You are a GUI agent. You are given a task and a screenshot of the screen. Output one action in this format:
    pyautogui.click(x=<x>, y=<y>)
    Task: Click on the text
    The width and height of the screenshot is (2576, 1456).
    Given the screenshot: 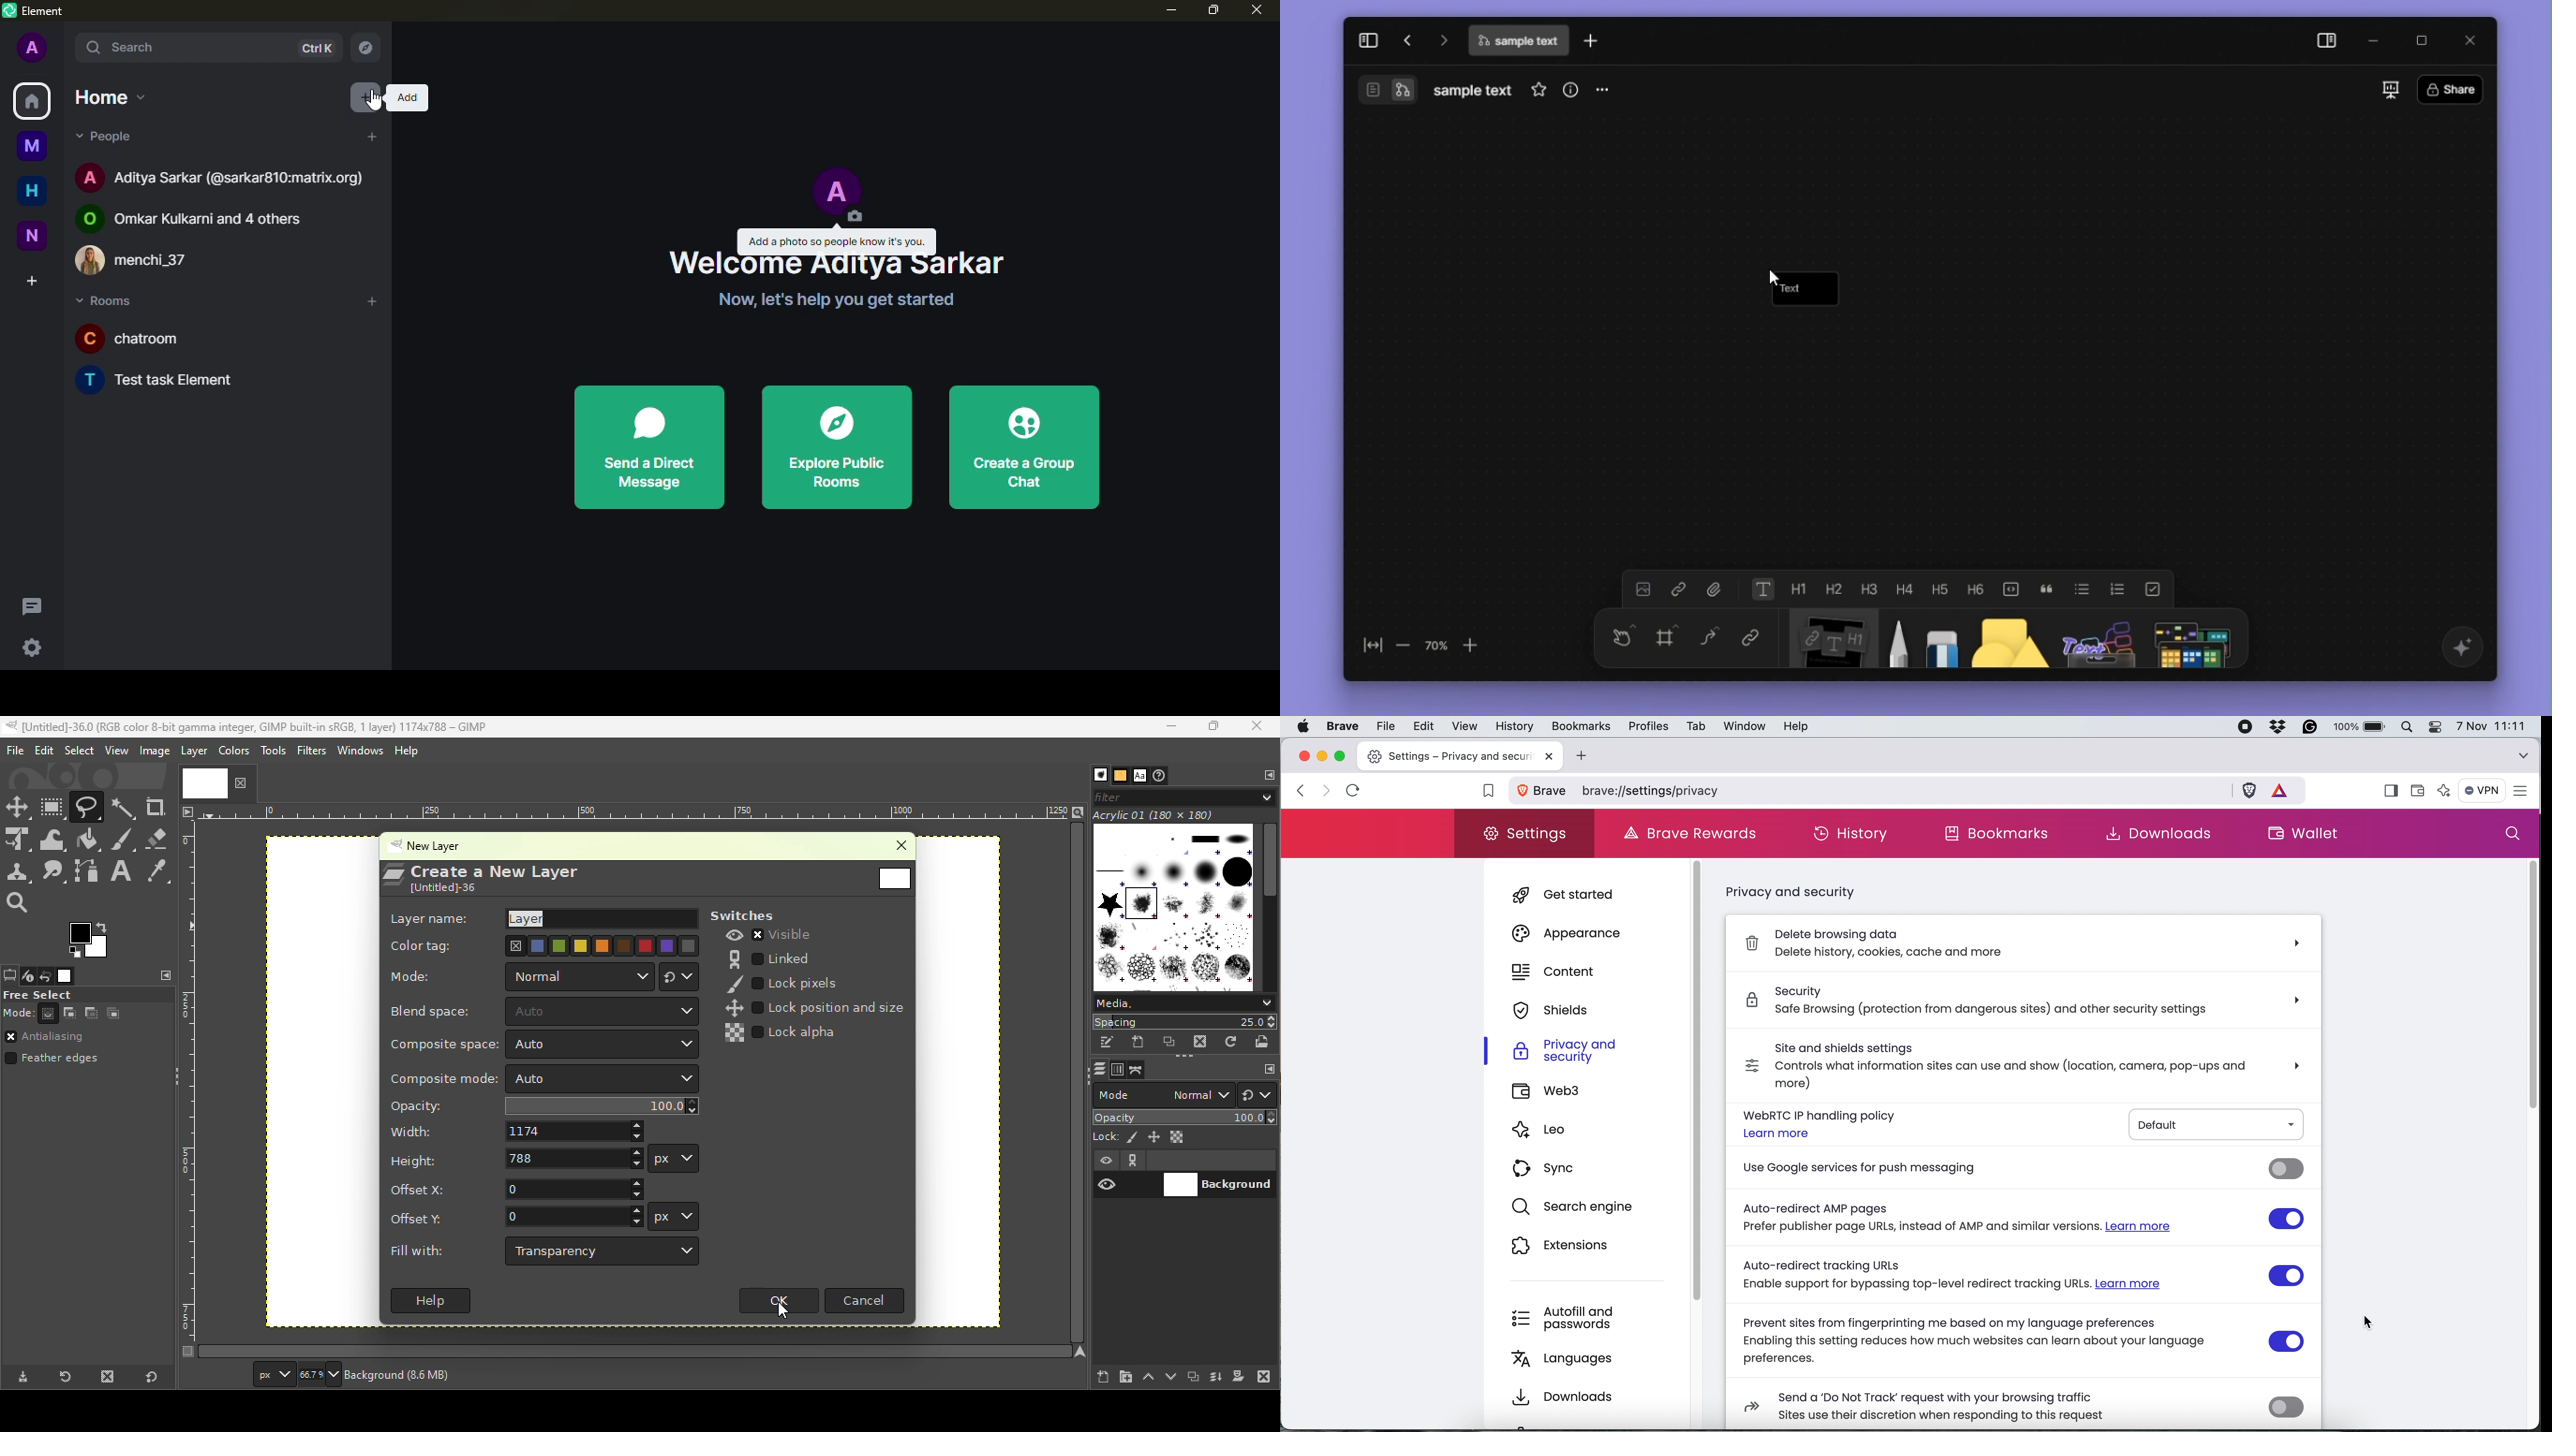 What is the action you would take?
    pyautogui.click(x=1794, y=289)
    